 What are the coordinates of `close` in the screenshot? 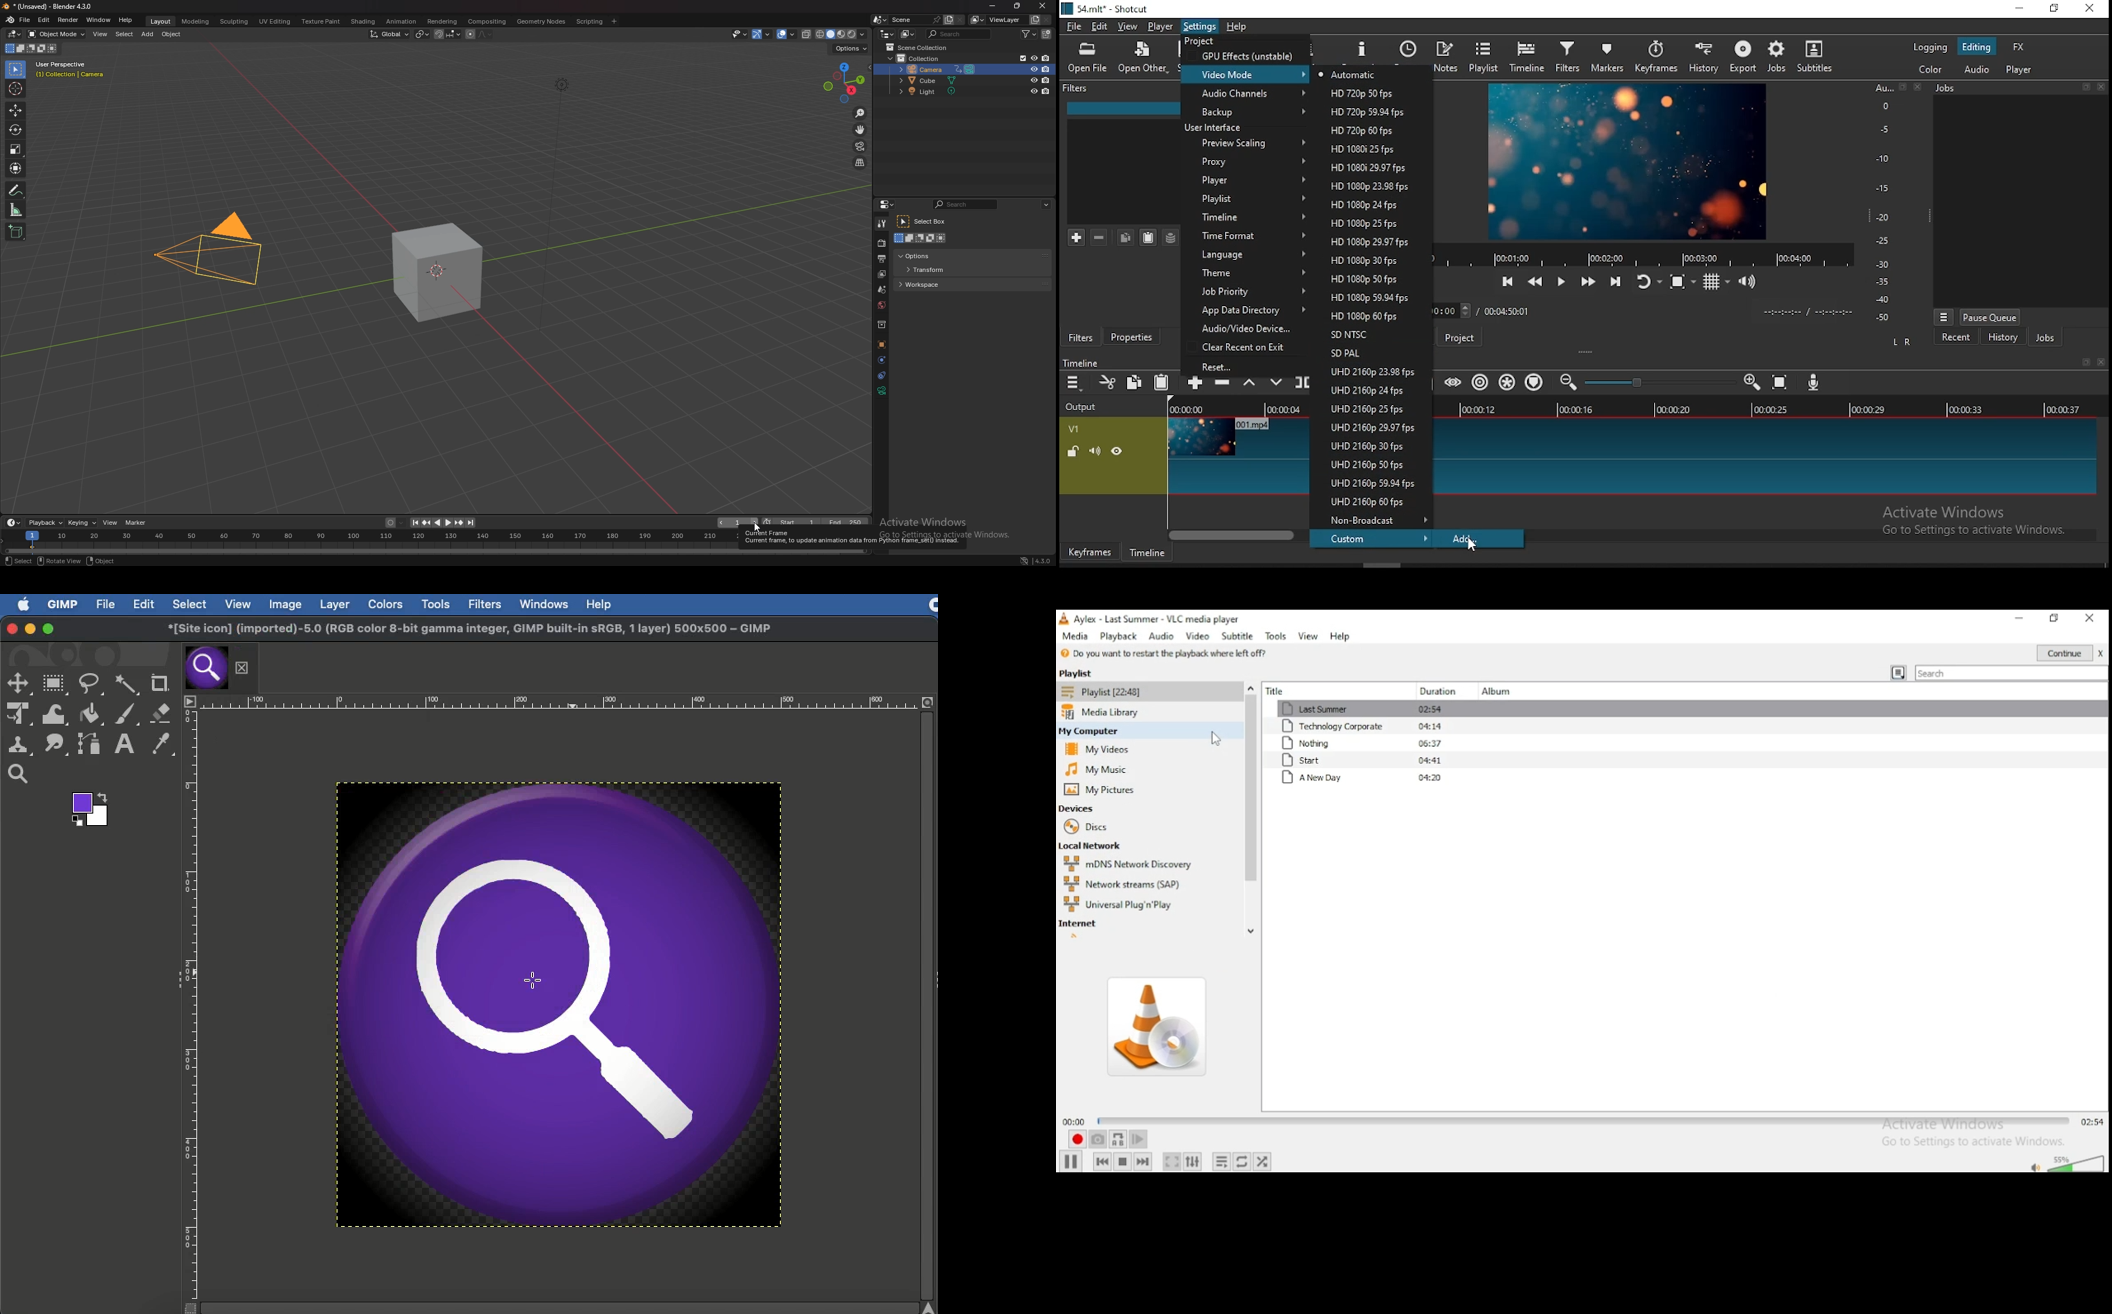 It's located at (2104, 362).